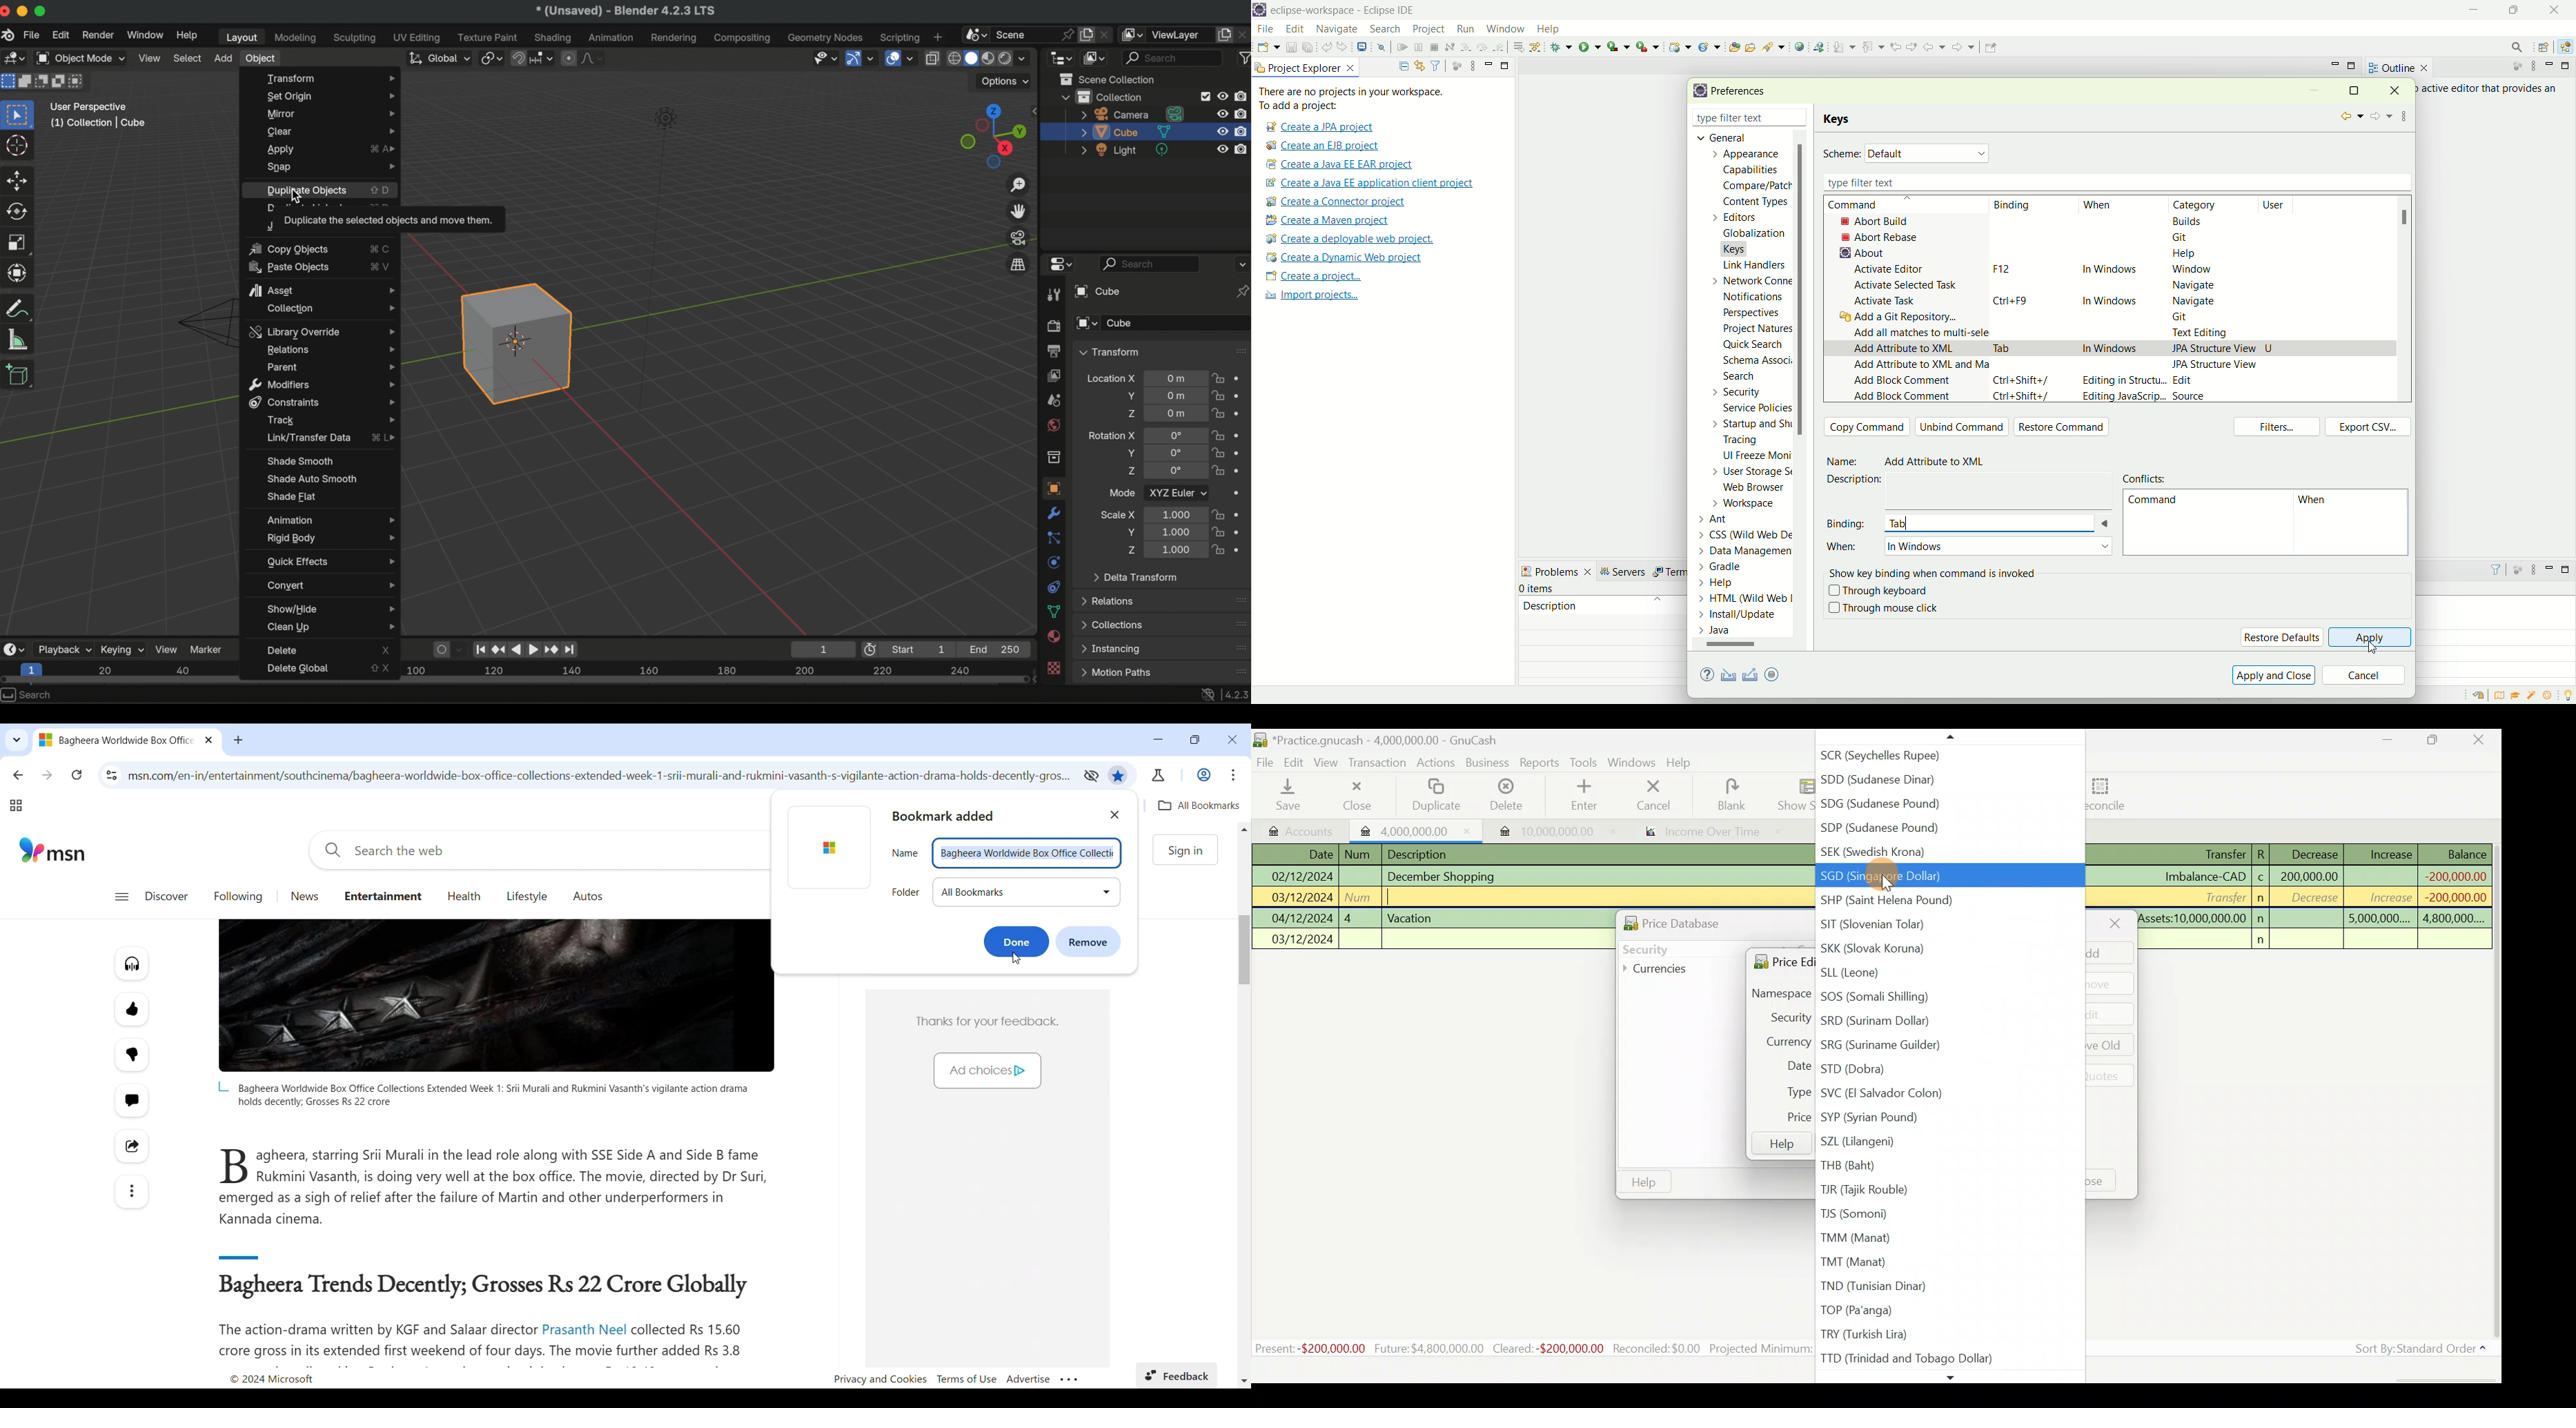 The width and height of the screenshot is (2576, 1428). What do you see at coordinates (1159, 775) in the screenshot?
I see `Chrome labs` at bounding box center [1159, 775].